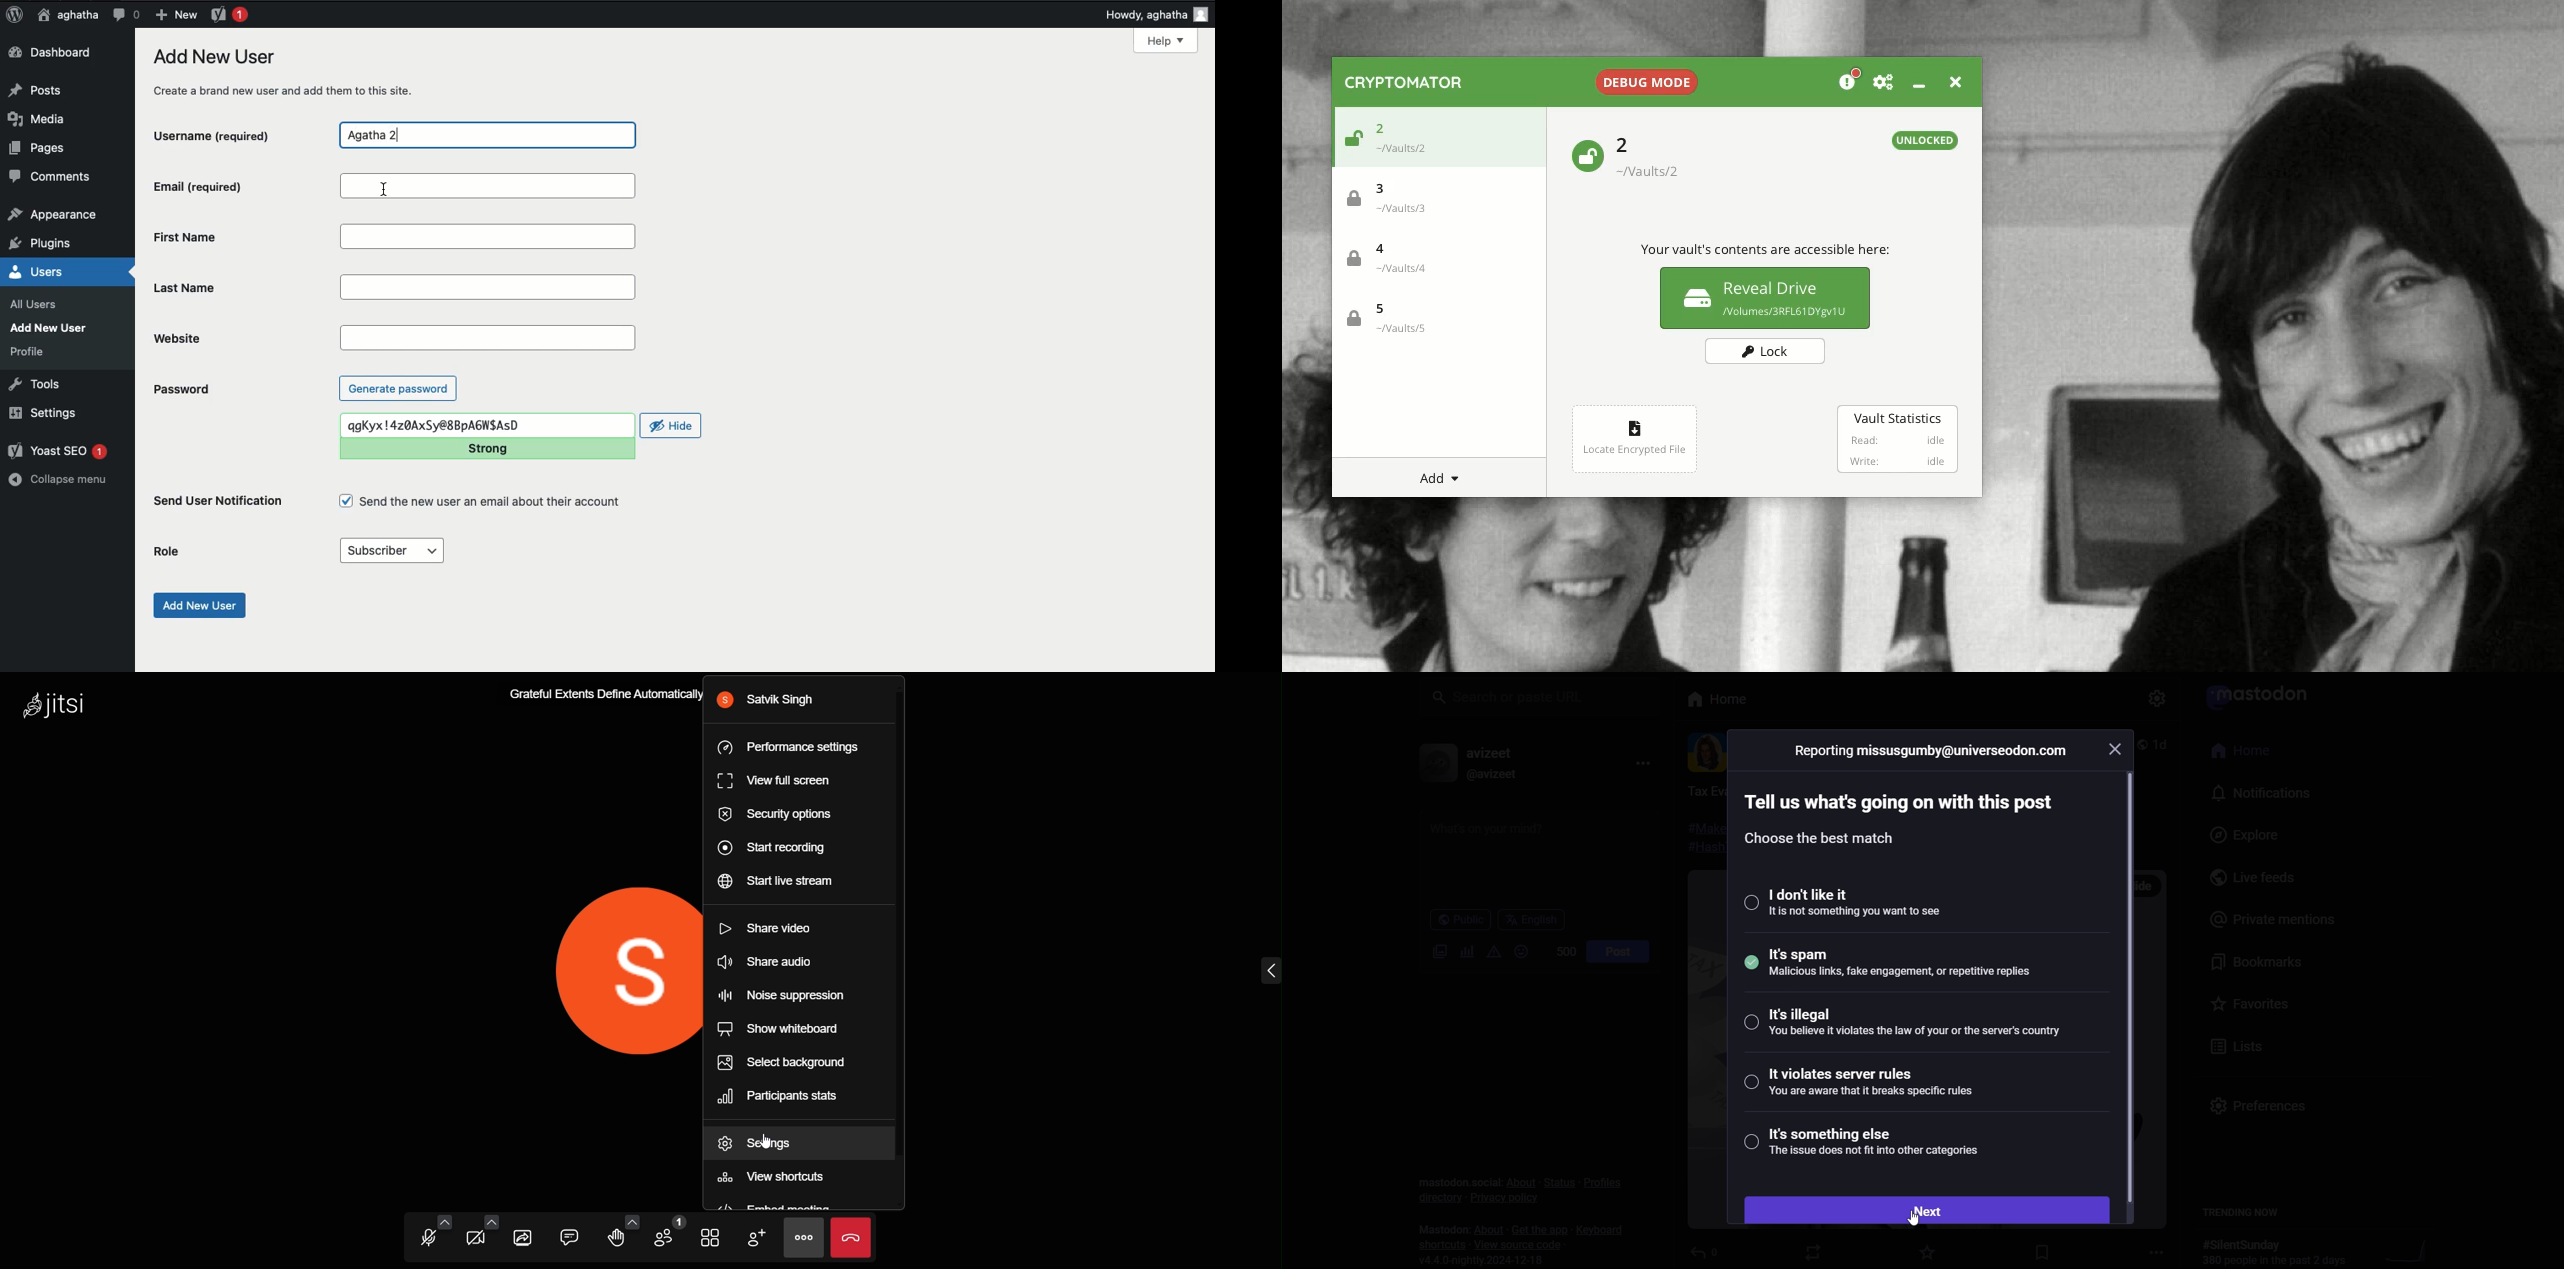  What do you see at coordinates (38, 305) in the screenshot?
I see `all users` at bounding box center [38, 305].